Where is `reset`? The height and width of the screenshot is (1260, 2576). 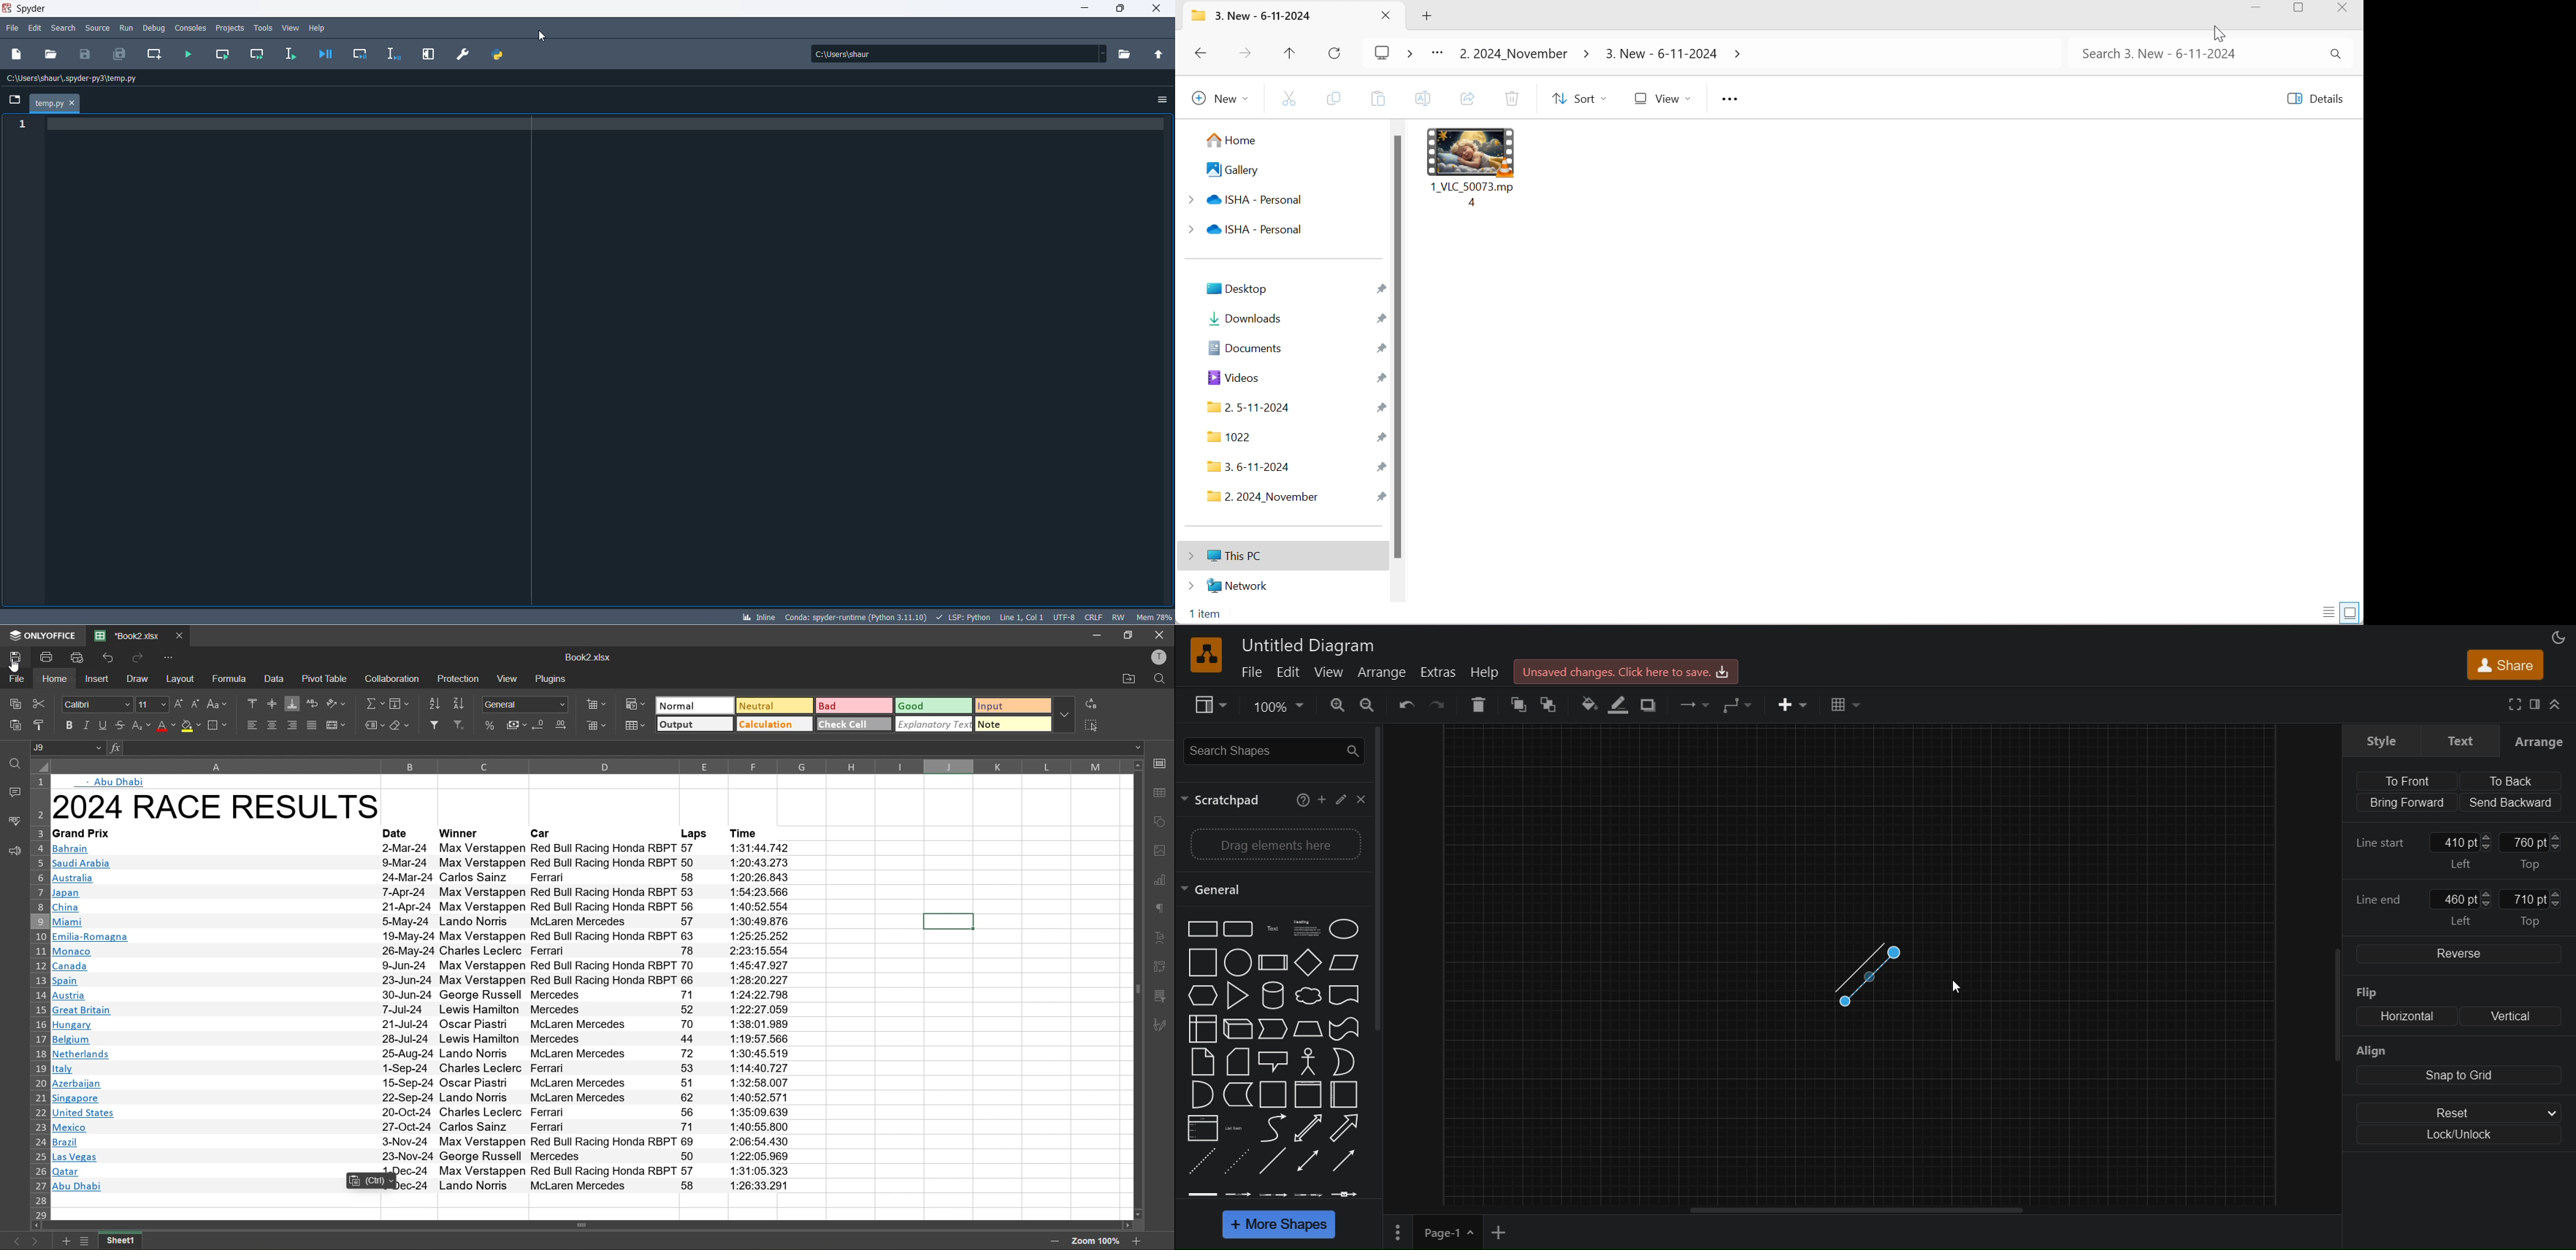
reset is located at coordinates (2463, 1112).